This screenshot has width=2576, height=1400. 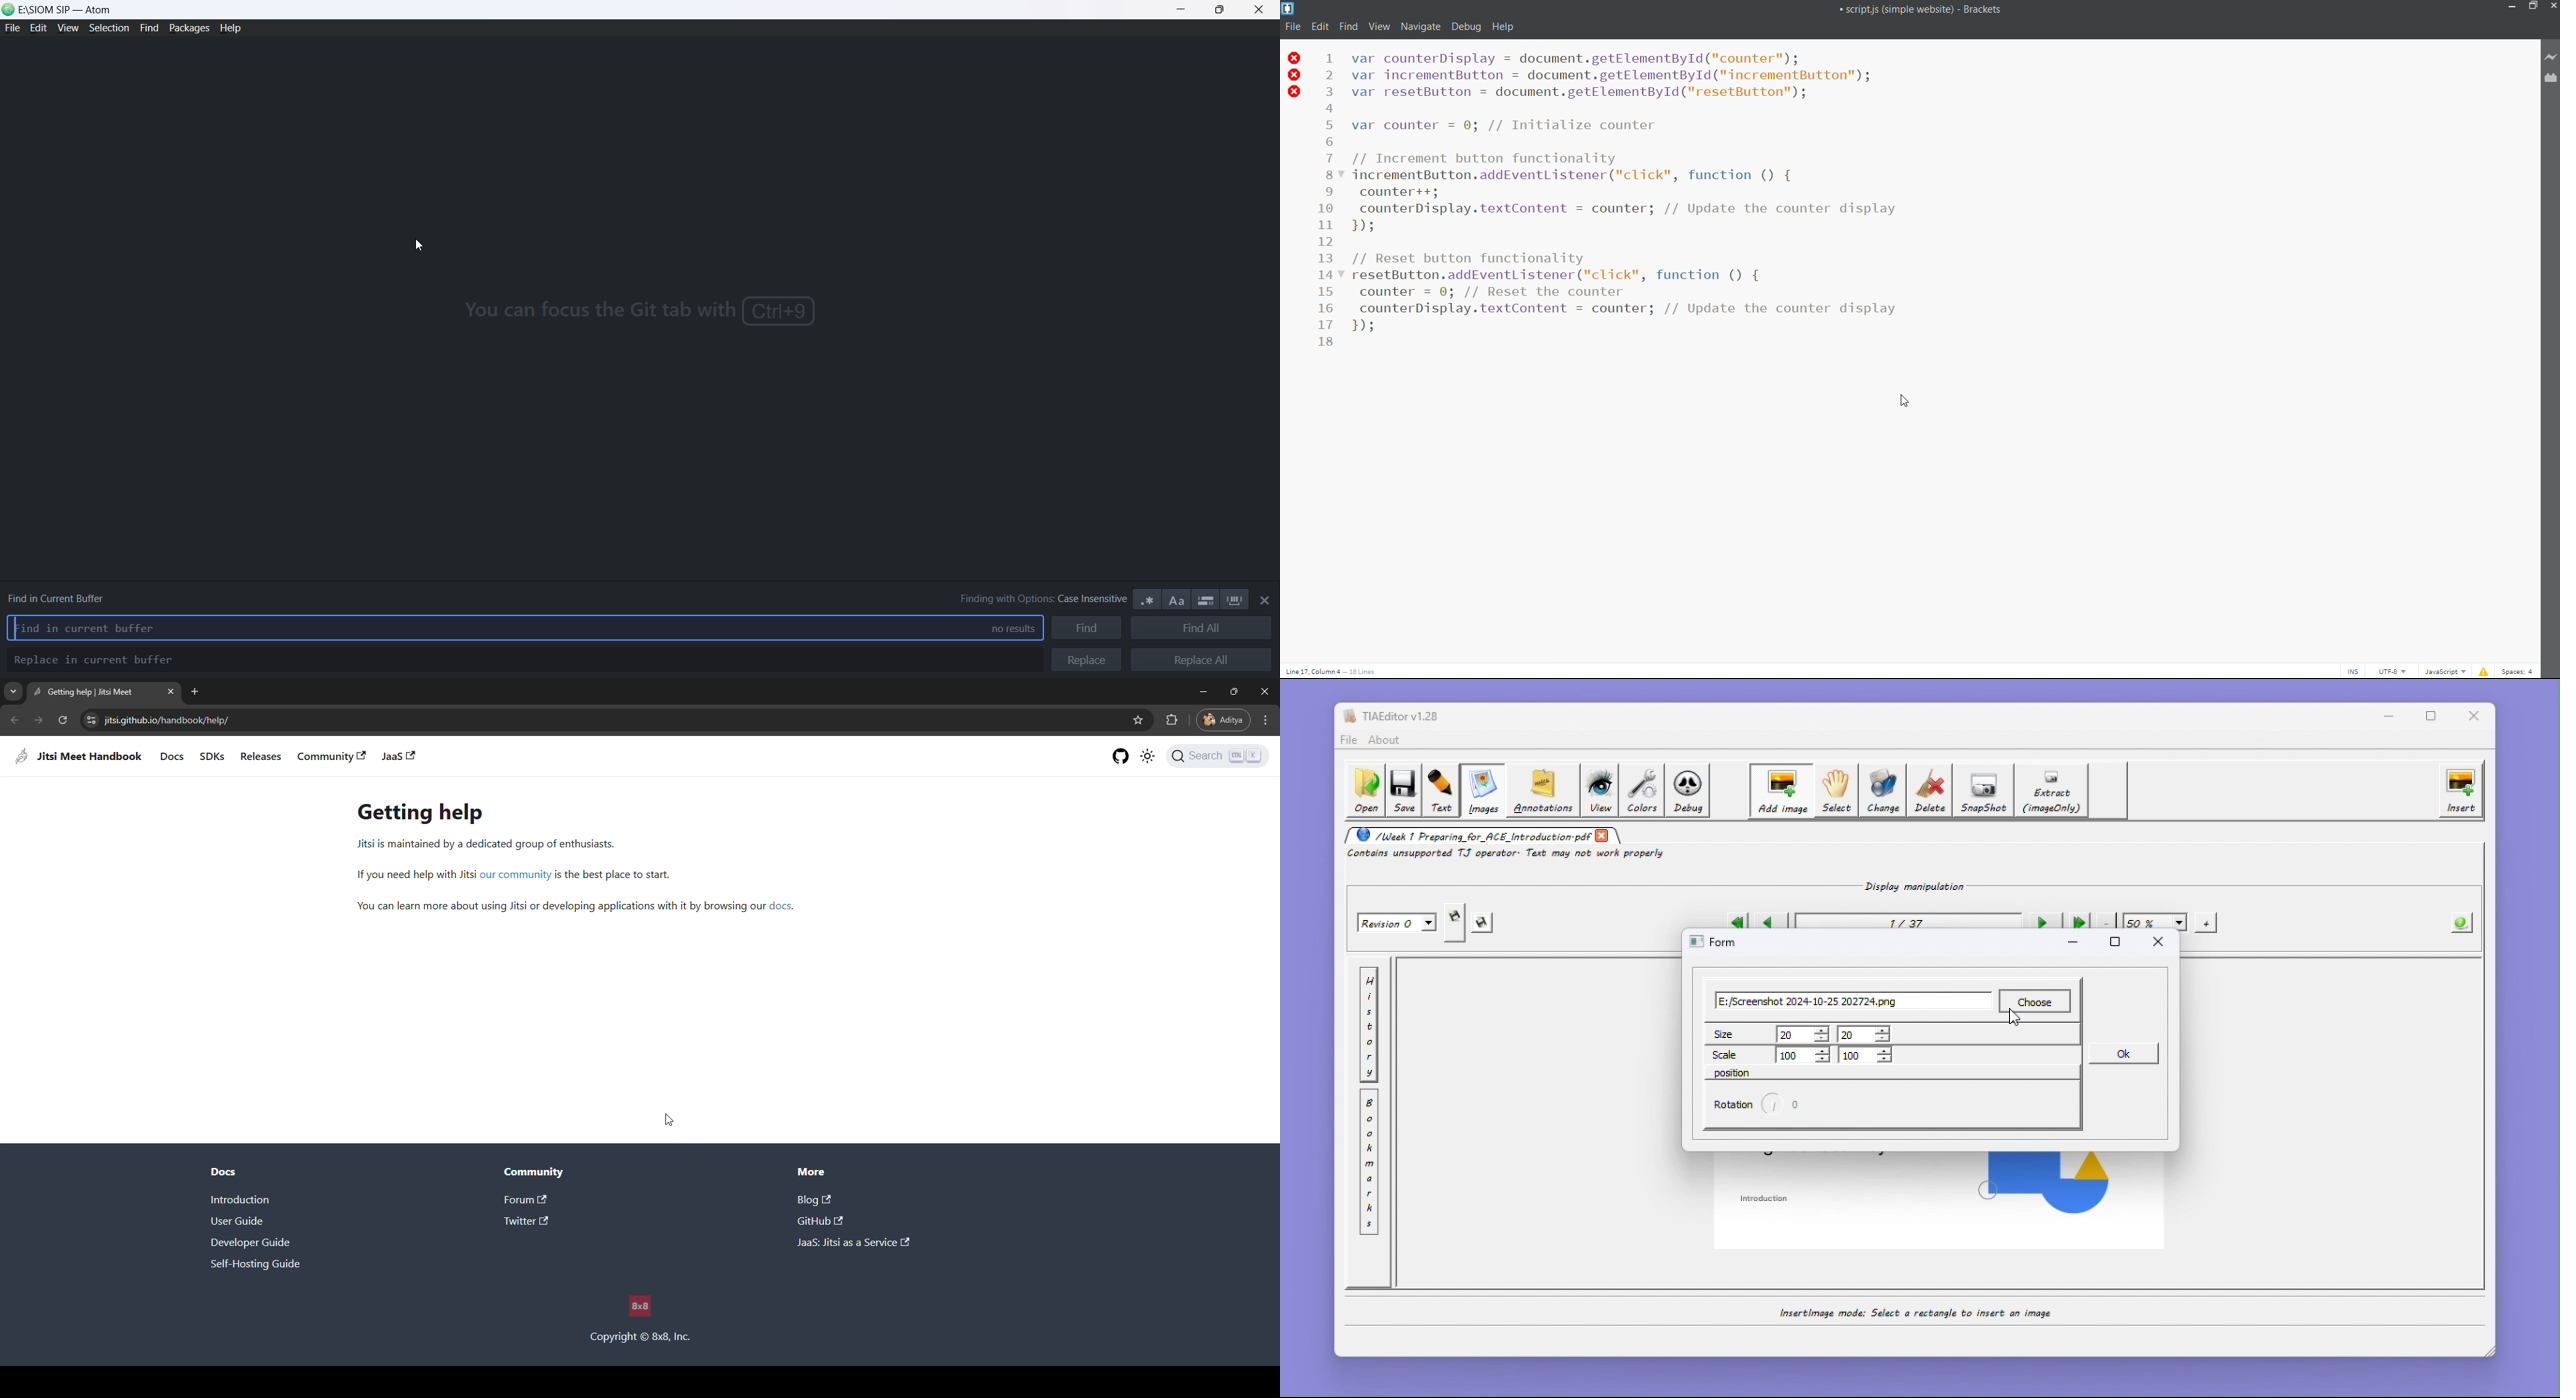 What do you see at coordinates (815, 1201) in the screenshot?
I see `blog` at bounding box center [815, 1201].